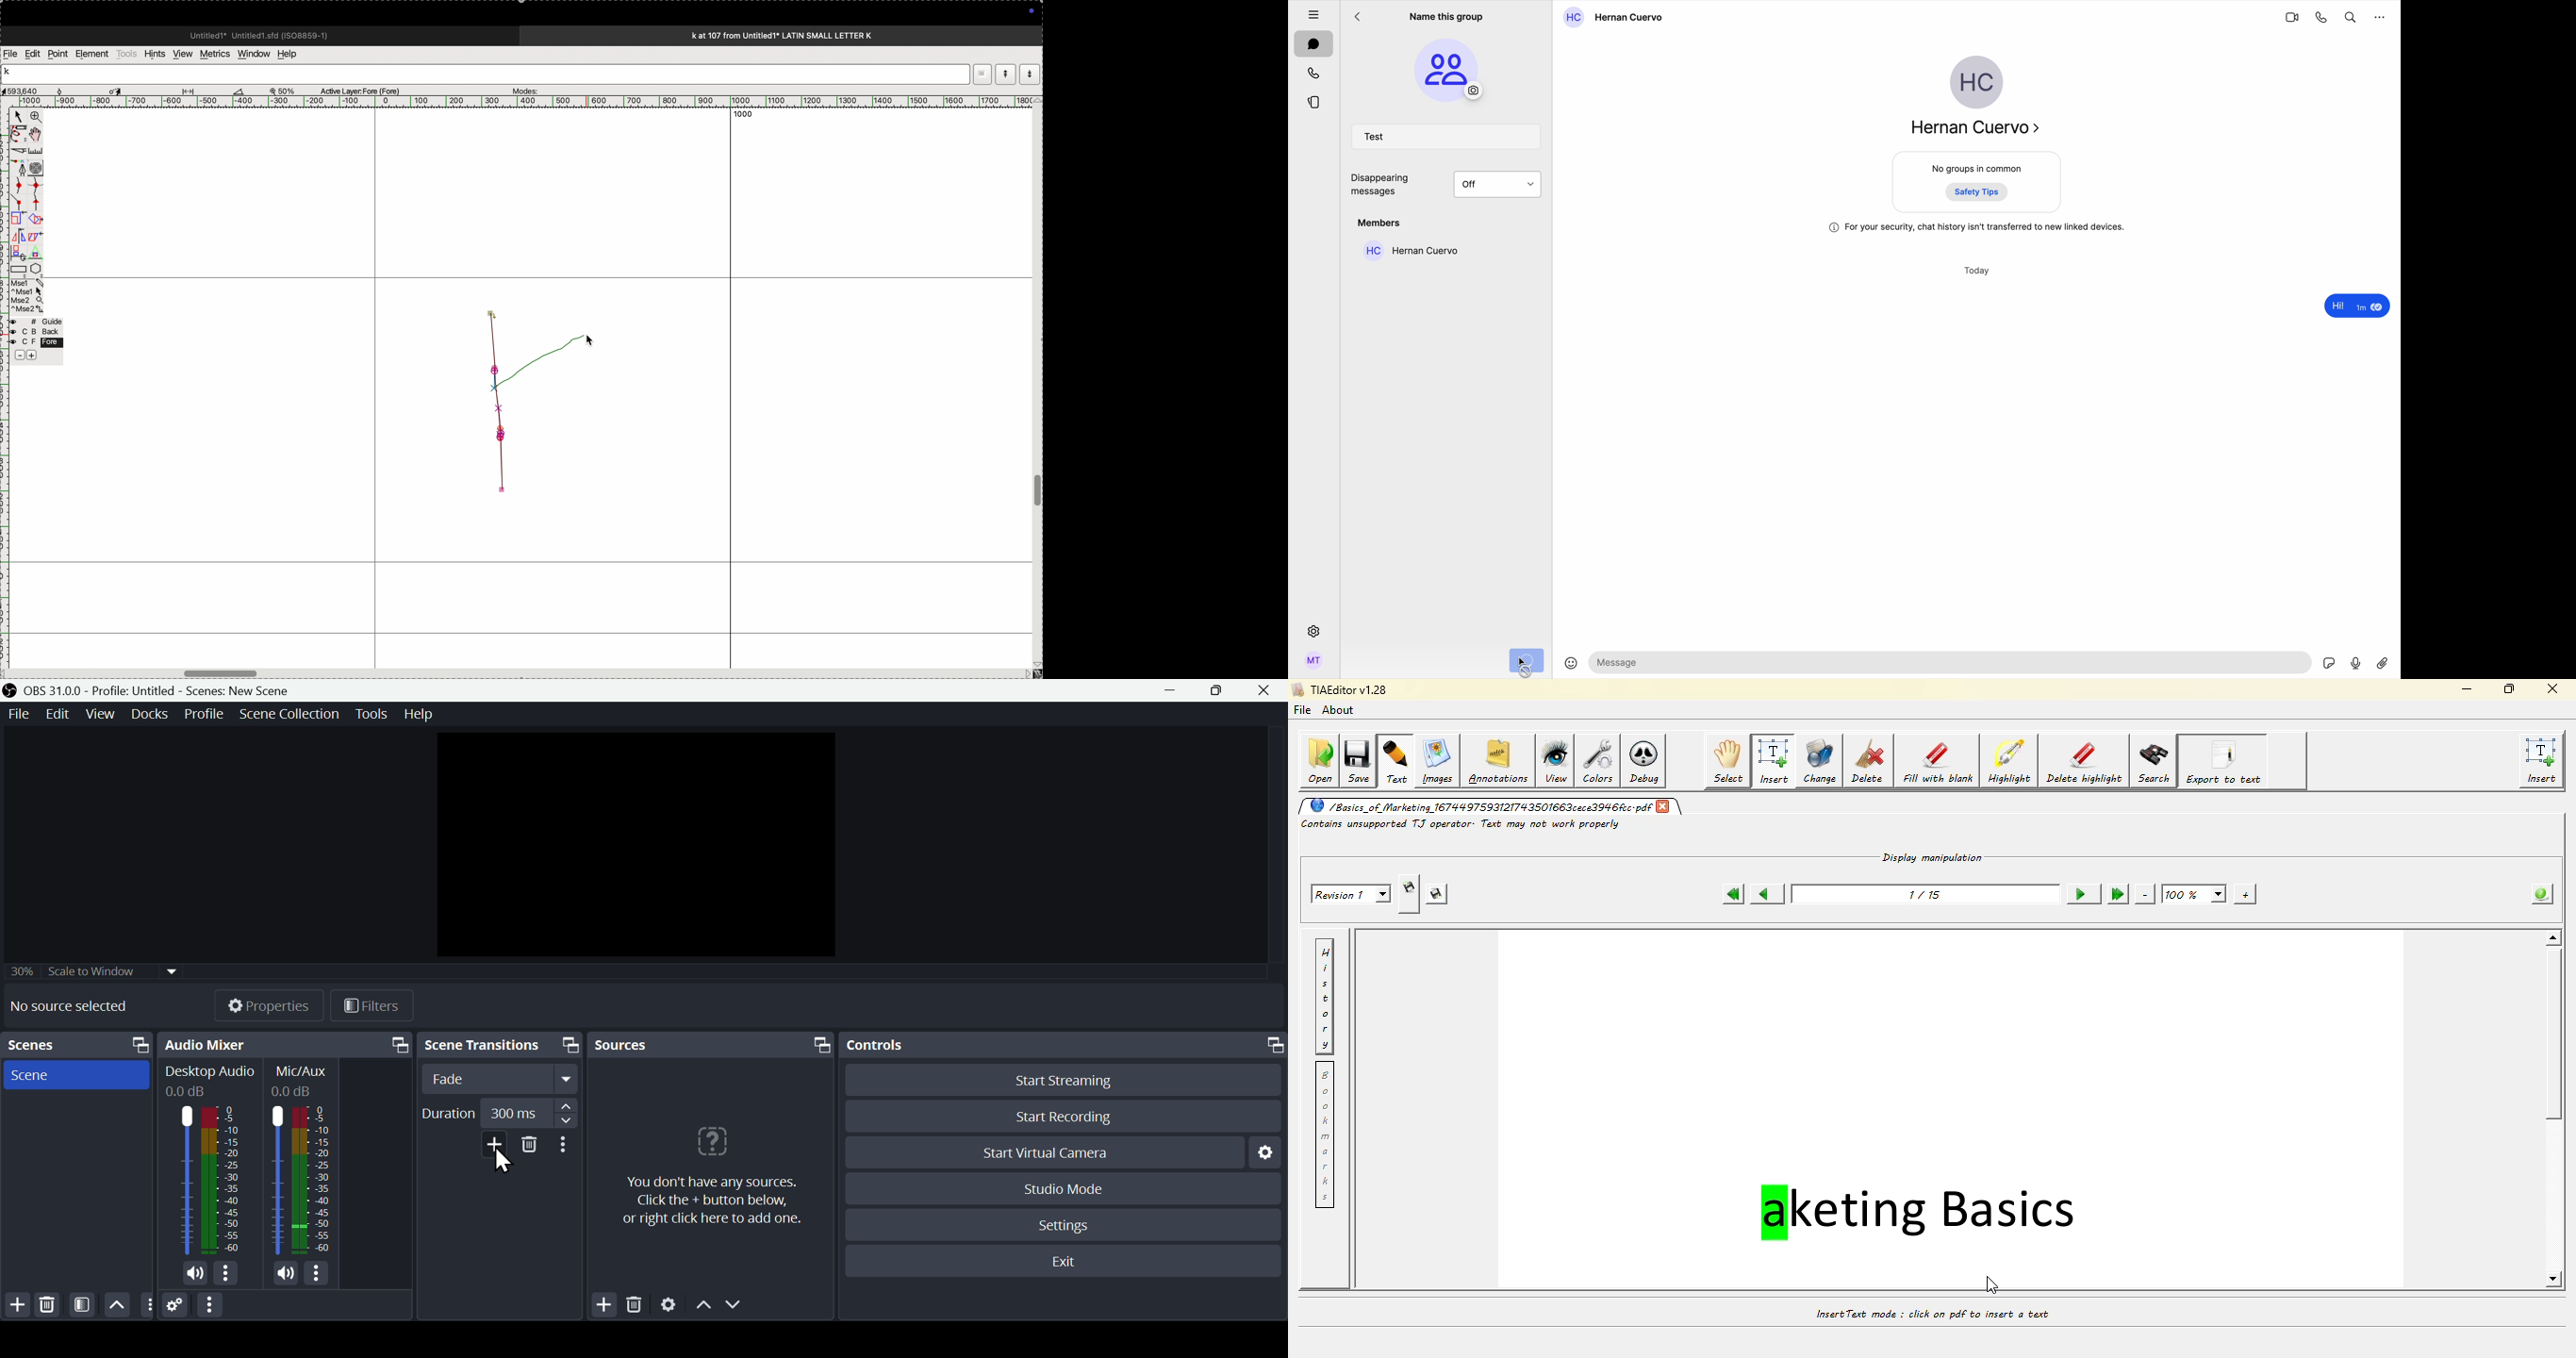 The width and height of the screenshot is (2576, 1372). What do you see at coordinates (498, 1145) in the screenshot?
I see `Add` at bounding box center [498, 1145].